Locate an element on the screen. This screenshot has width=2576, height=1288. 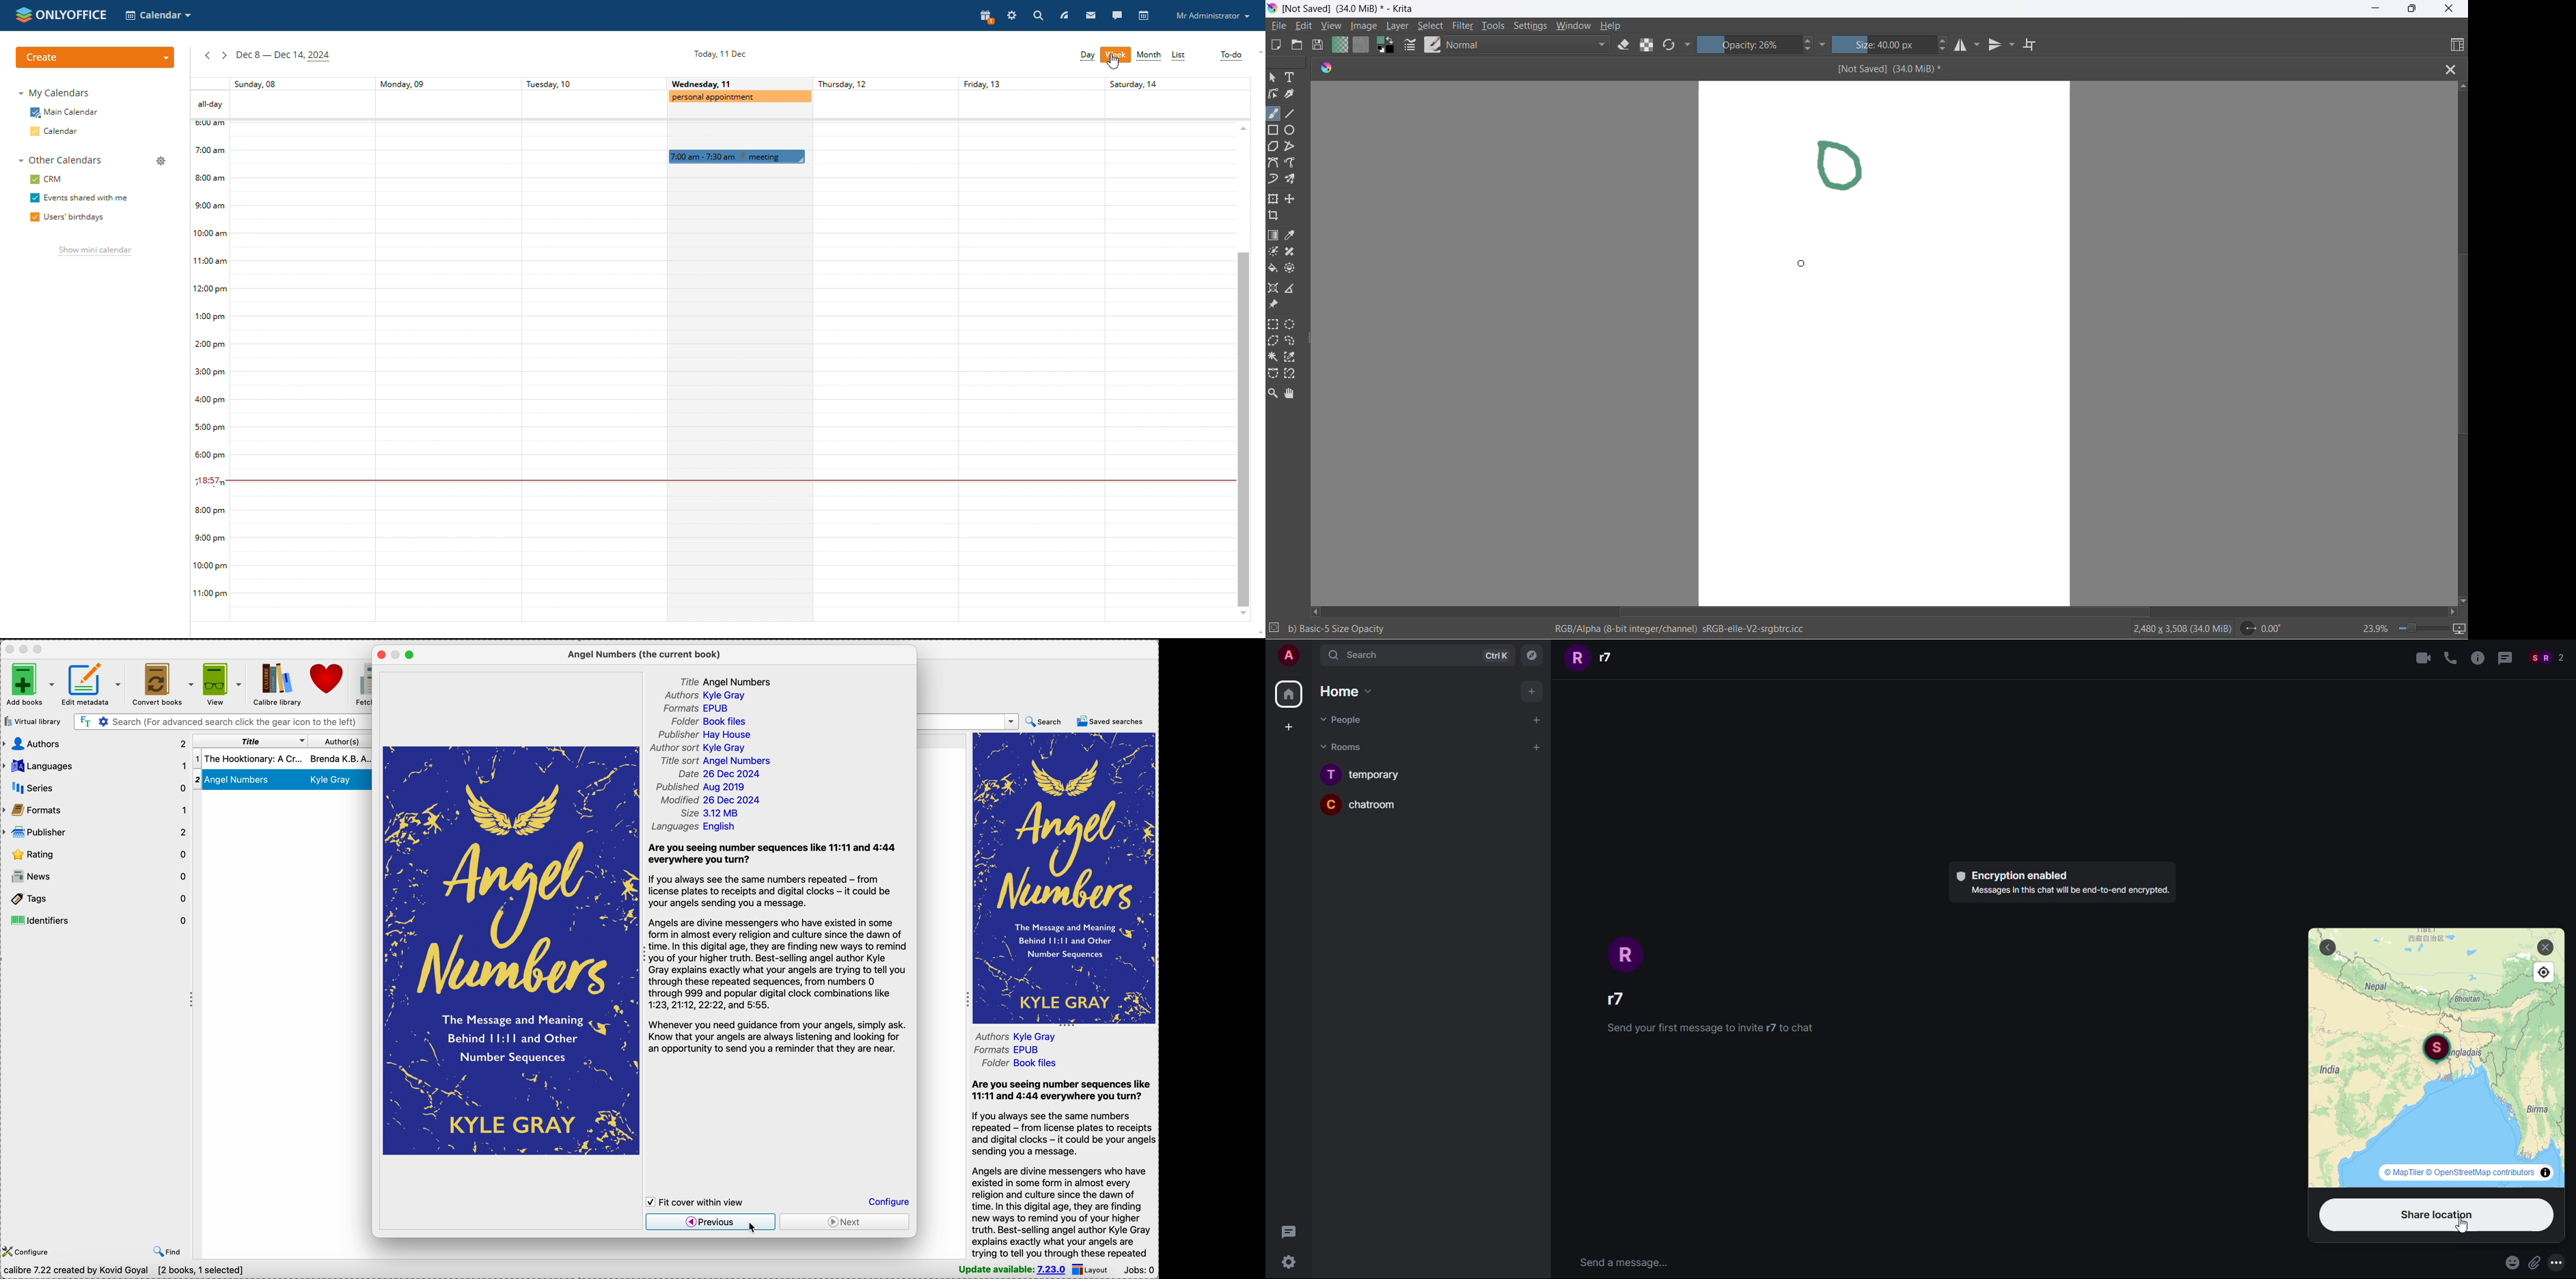
select application is located at coordinates (160, 15).